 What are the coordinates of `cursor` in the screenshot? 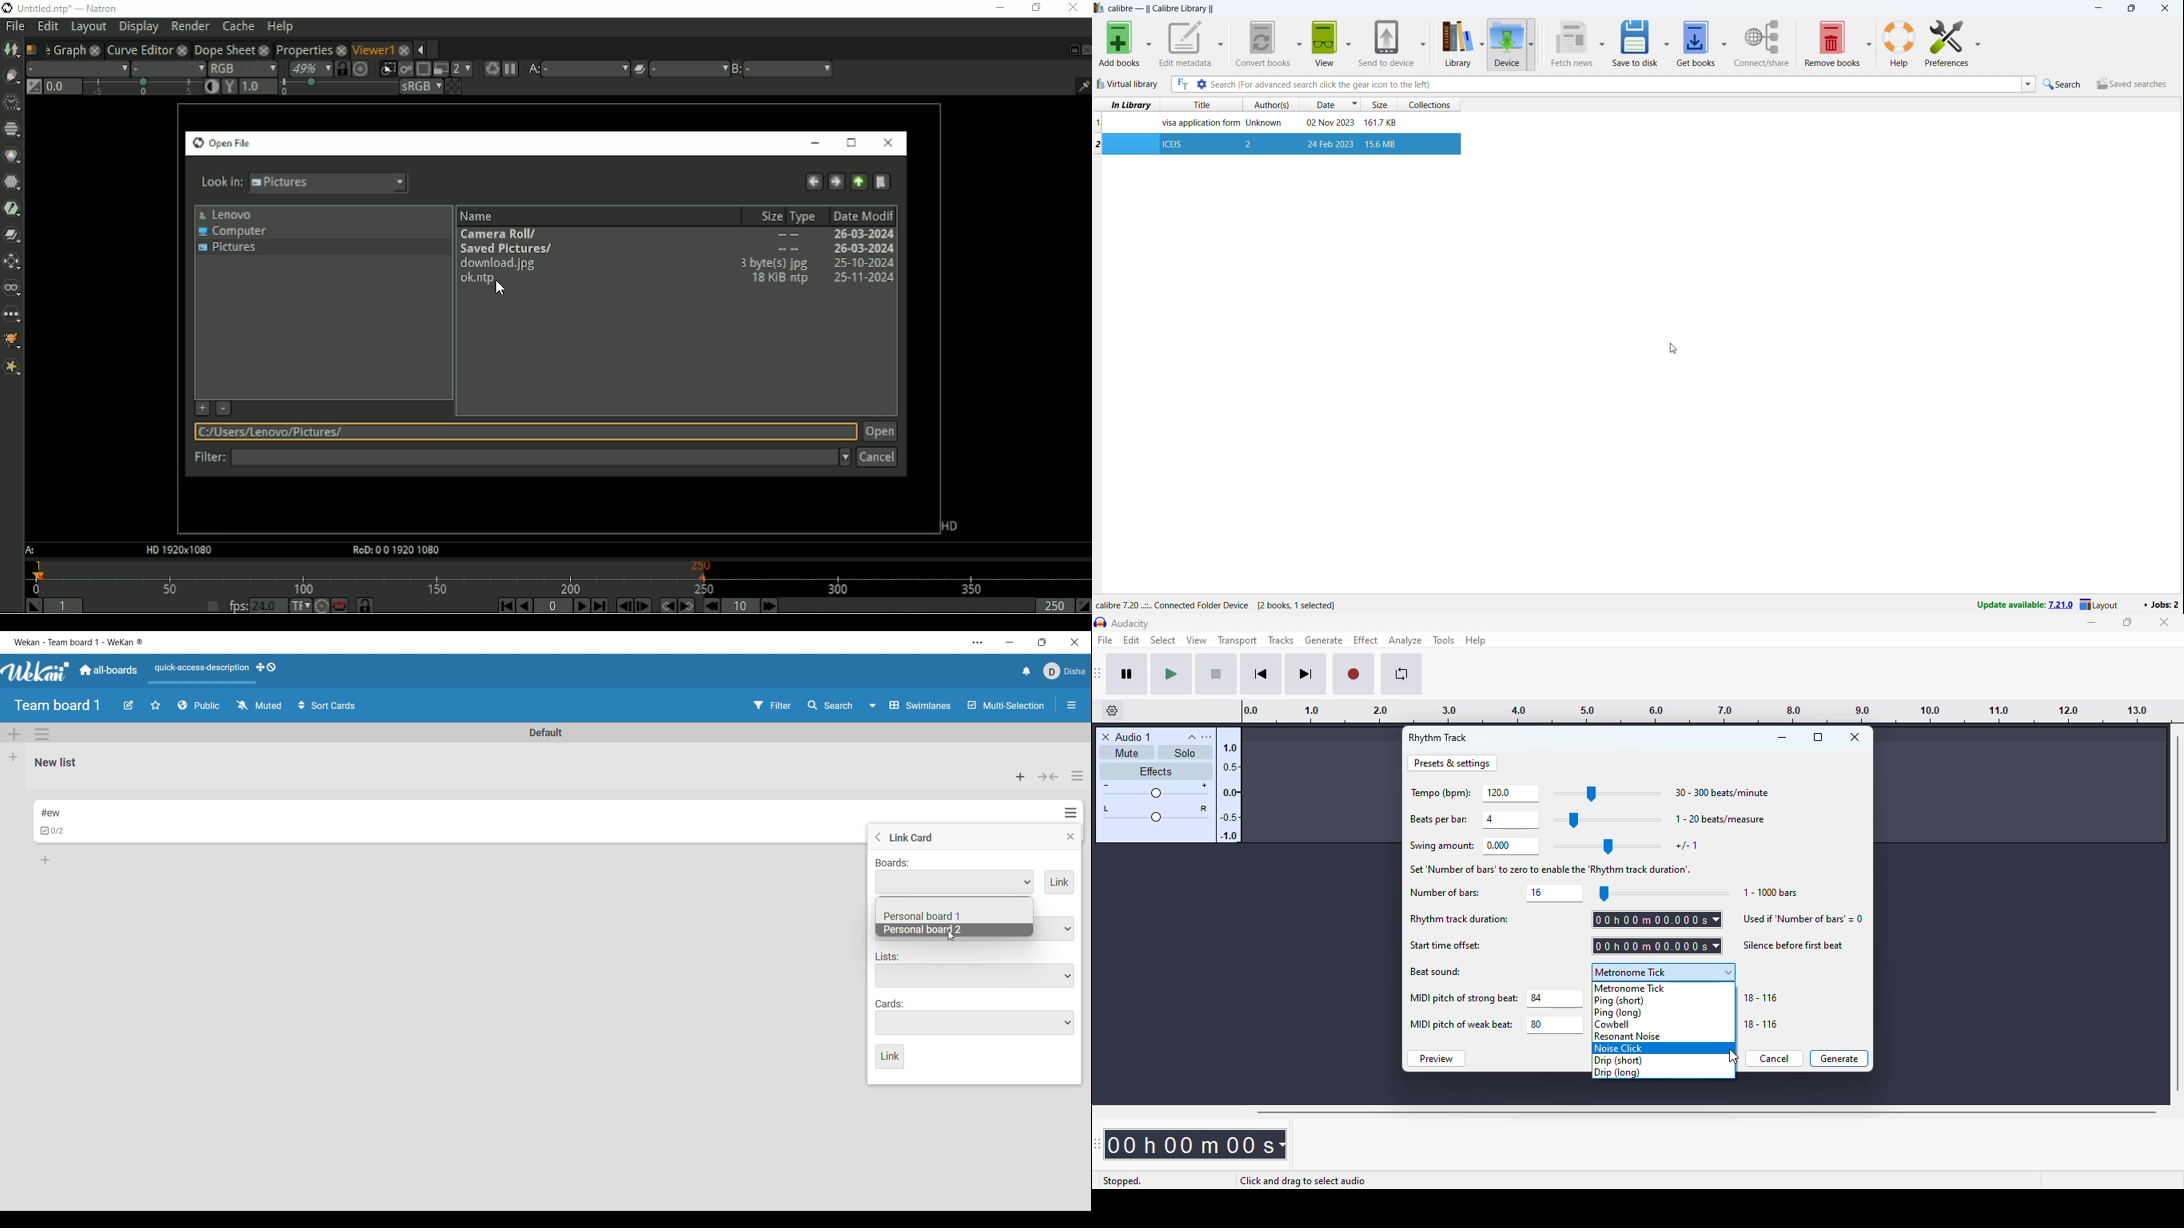 It's located at (954, 936).